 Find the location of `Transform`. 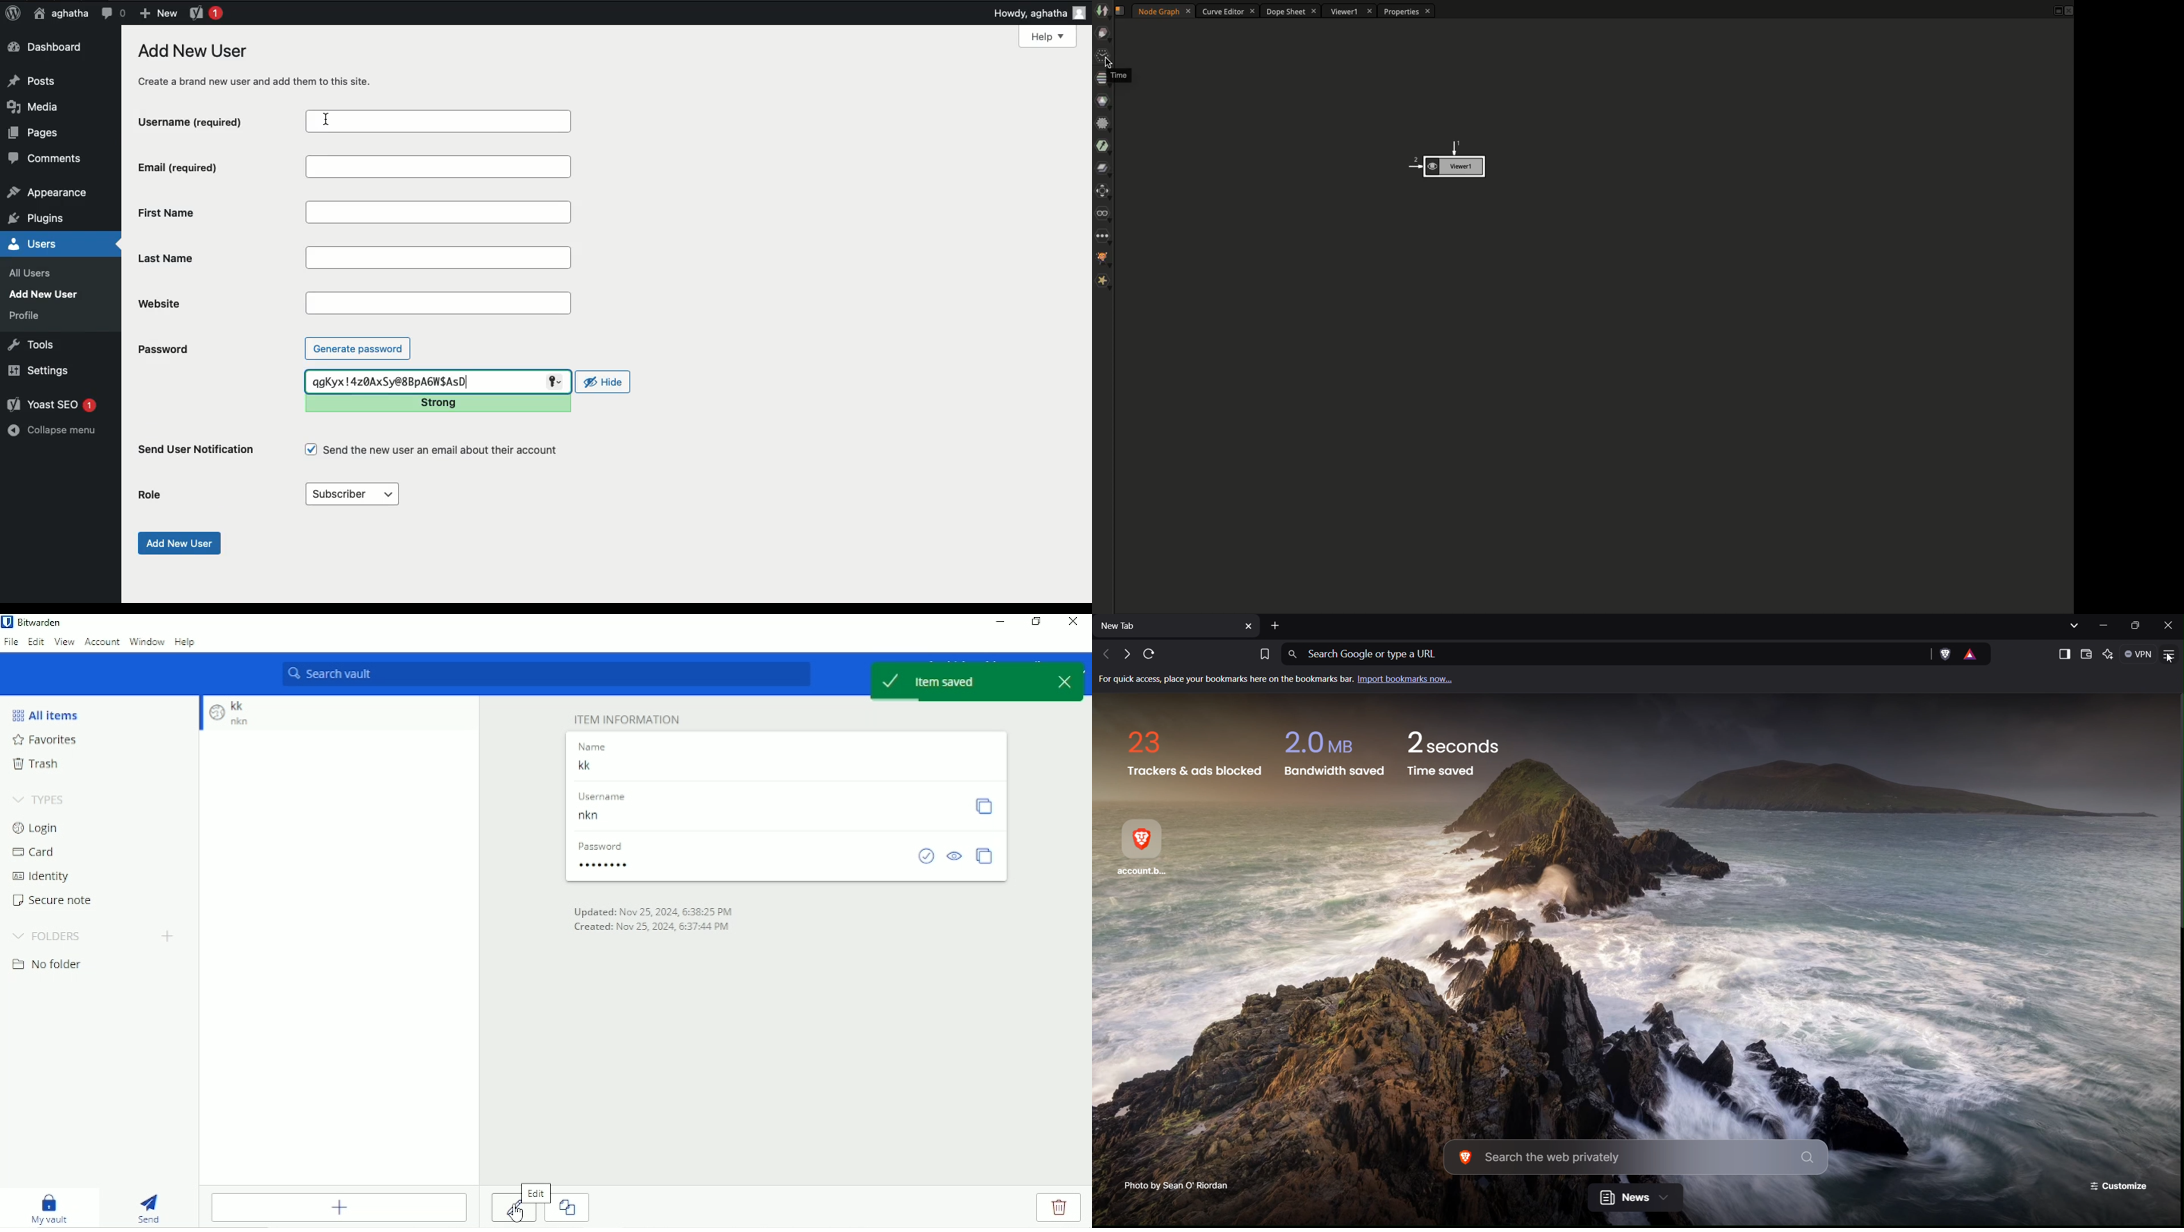

Transform is located at coordinates (1103, 192).